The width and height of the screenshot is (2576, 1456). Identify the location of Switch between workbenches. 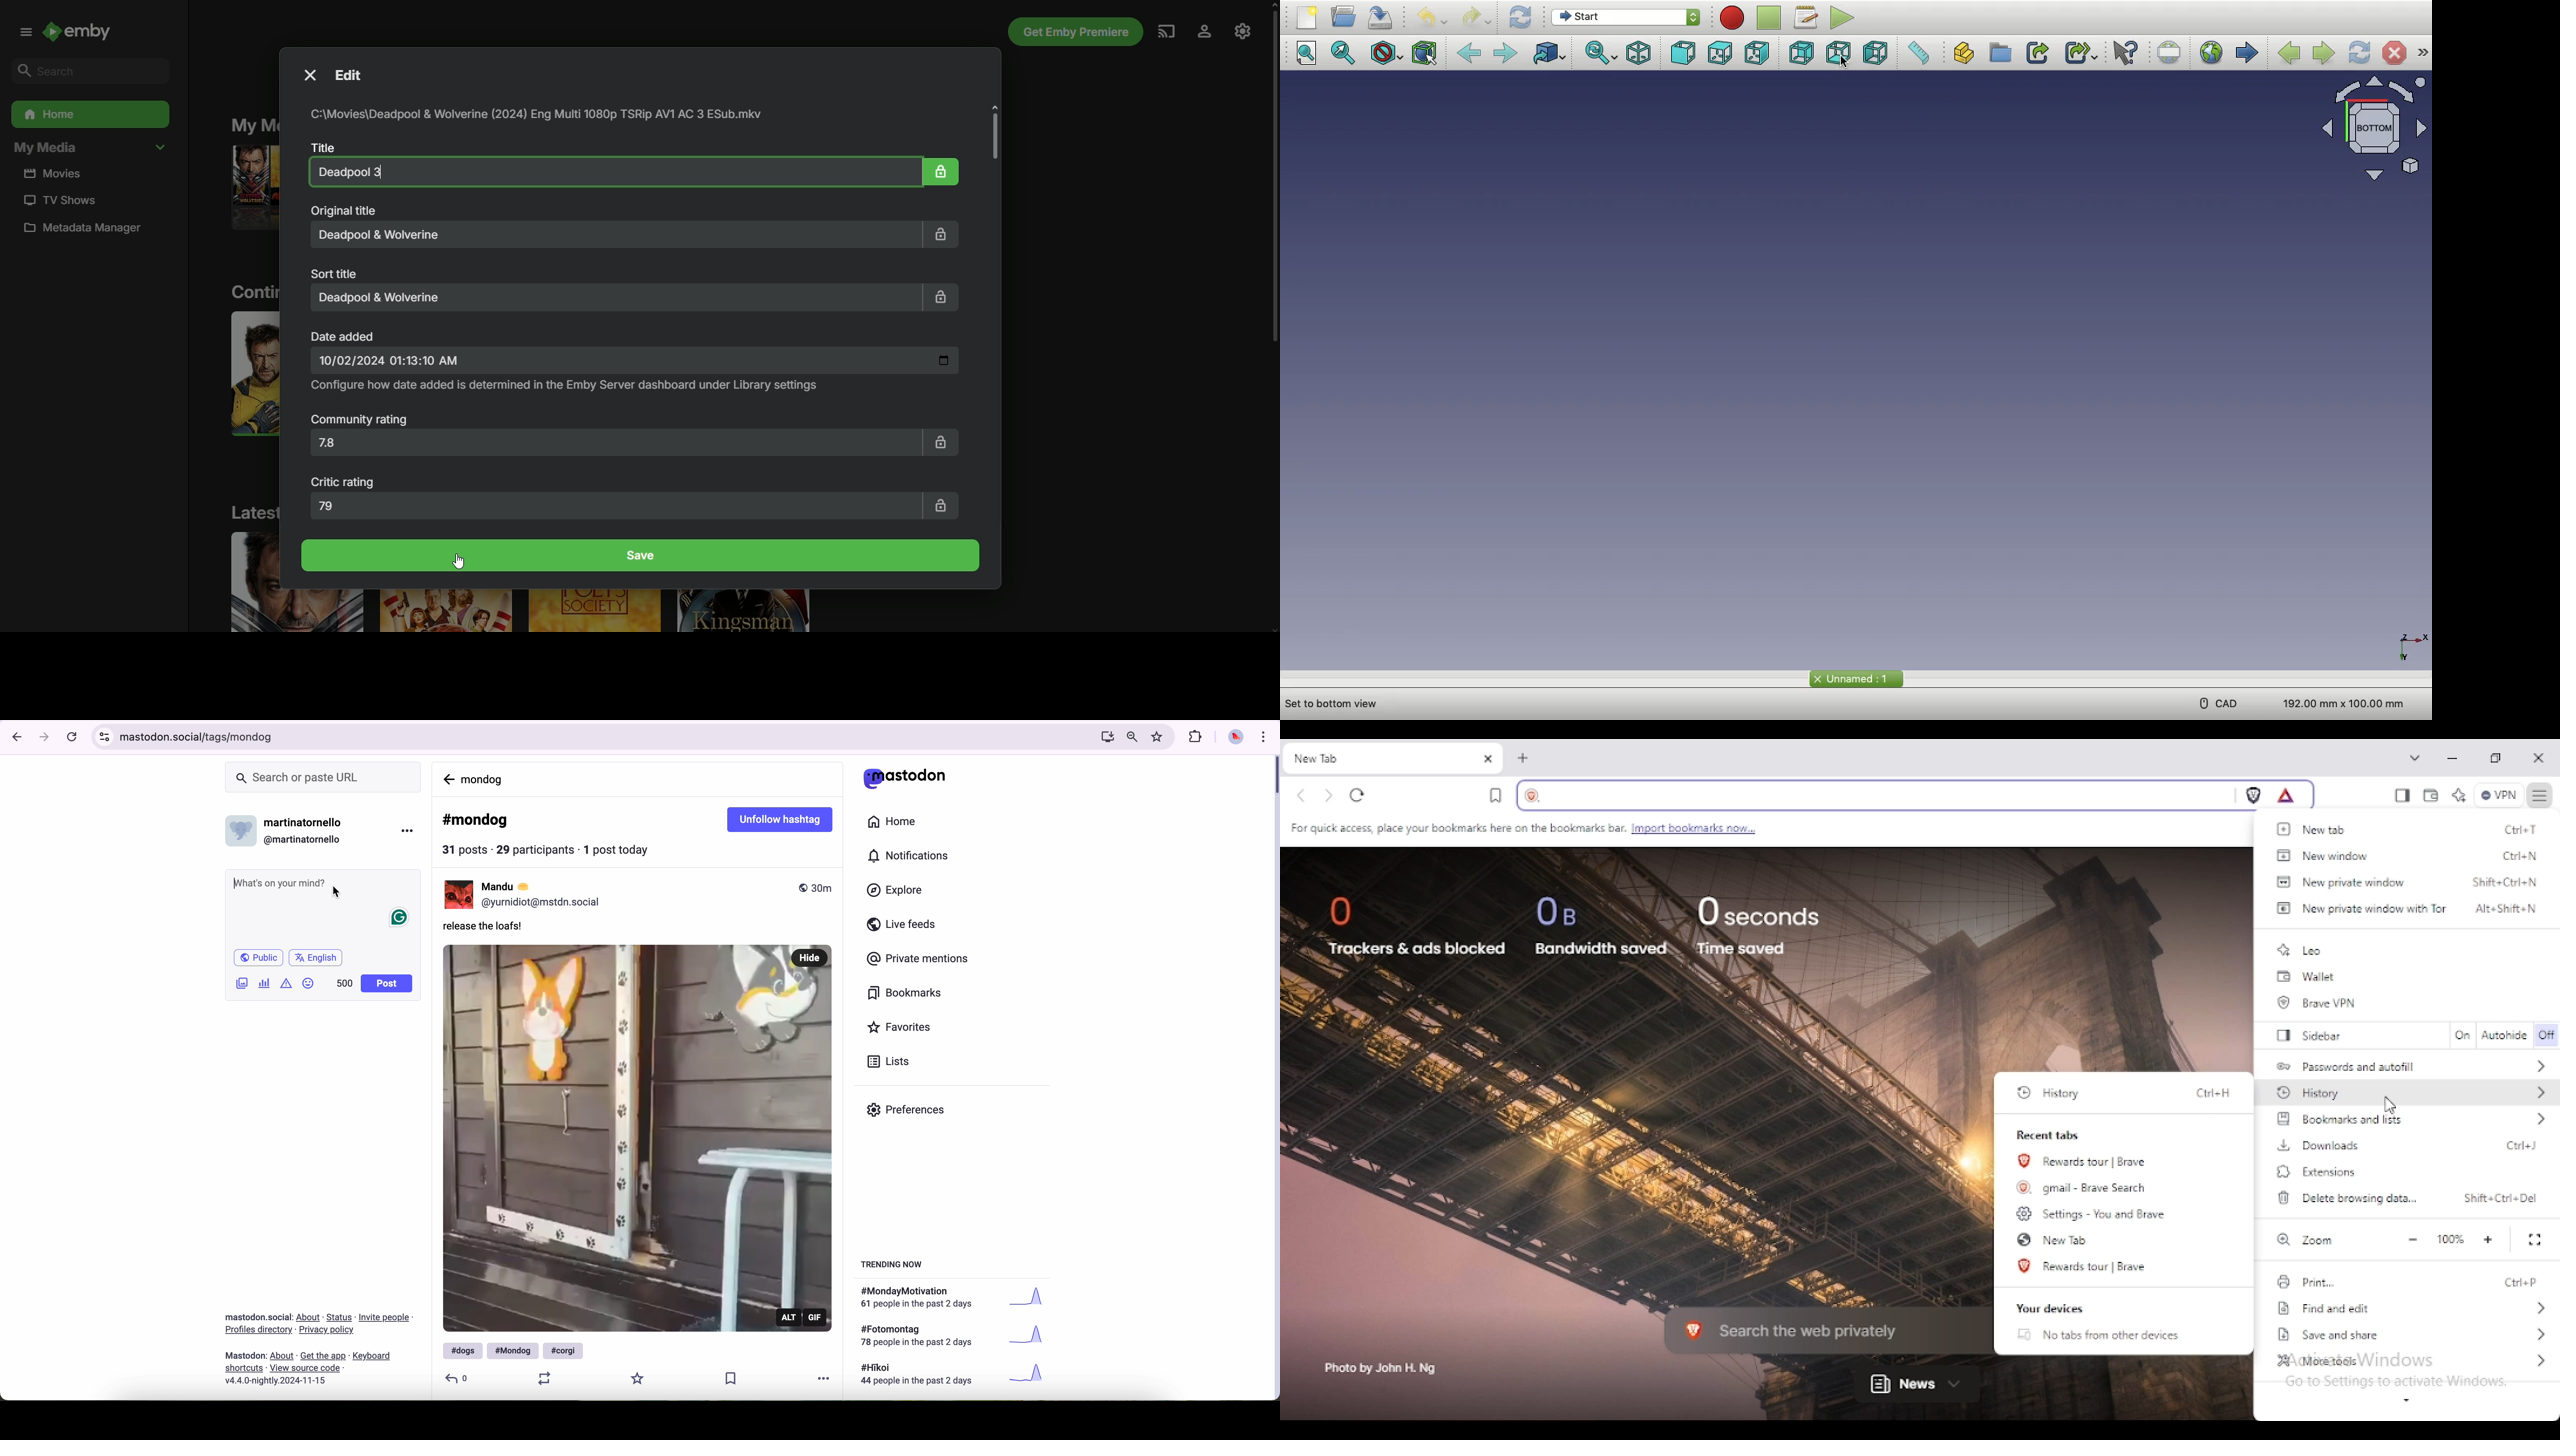
(1625, 18).